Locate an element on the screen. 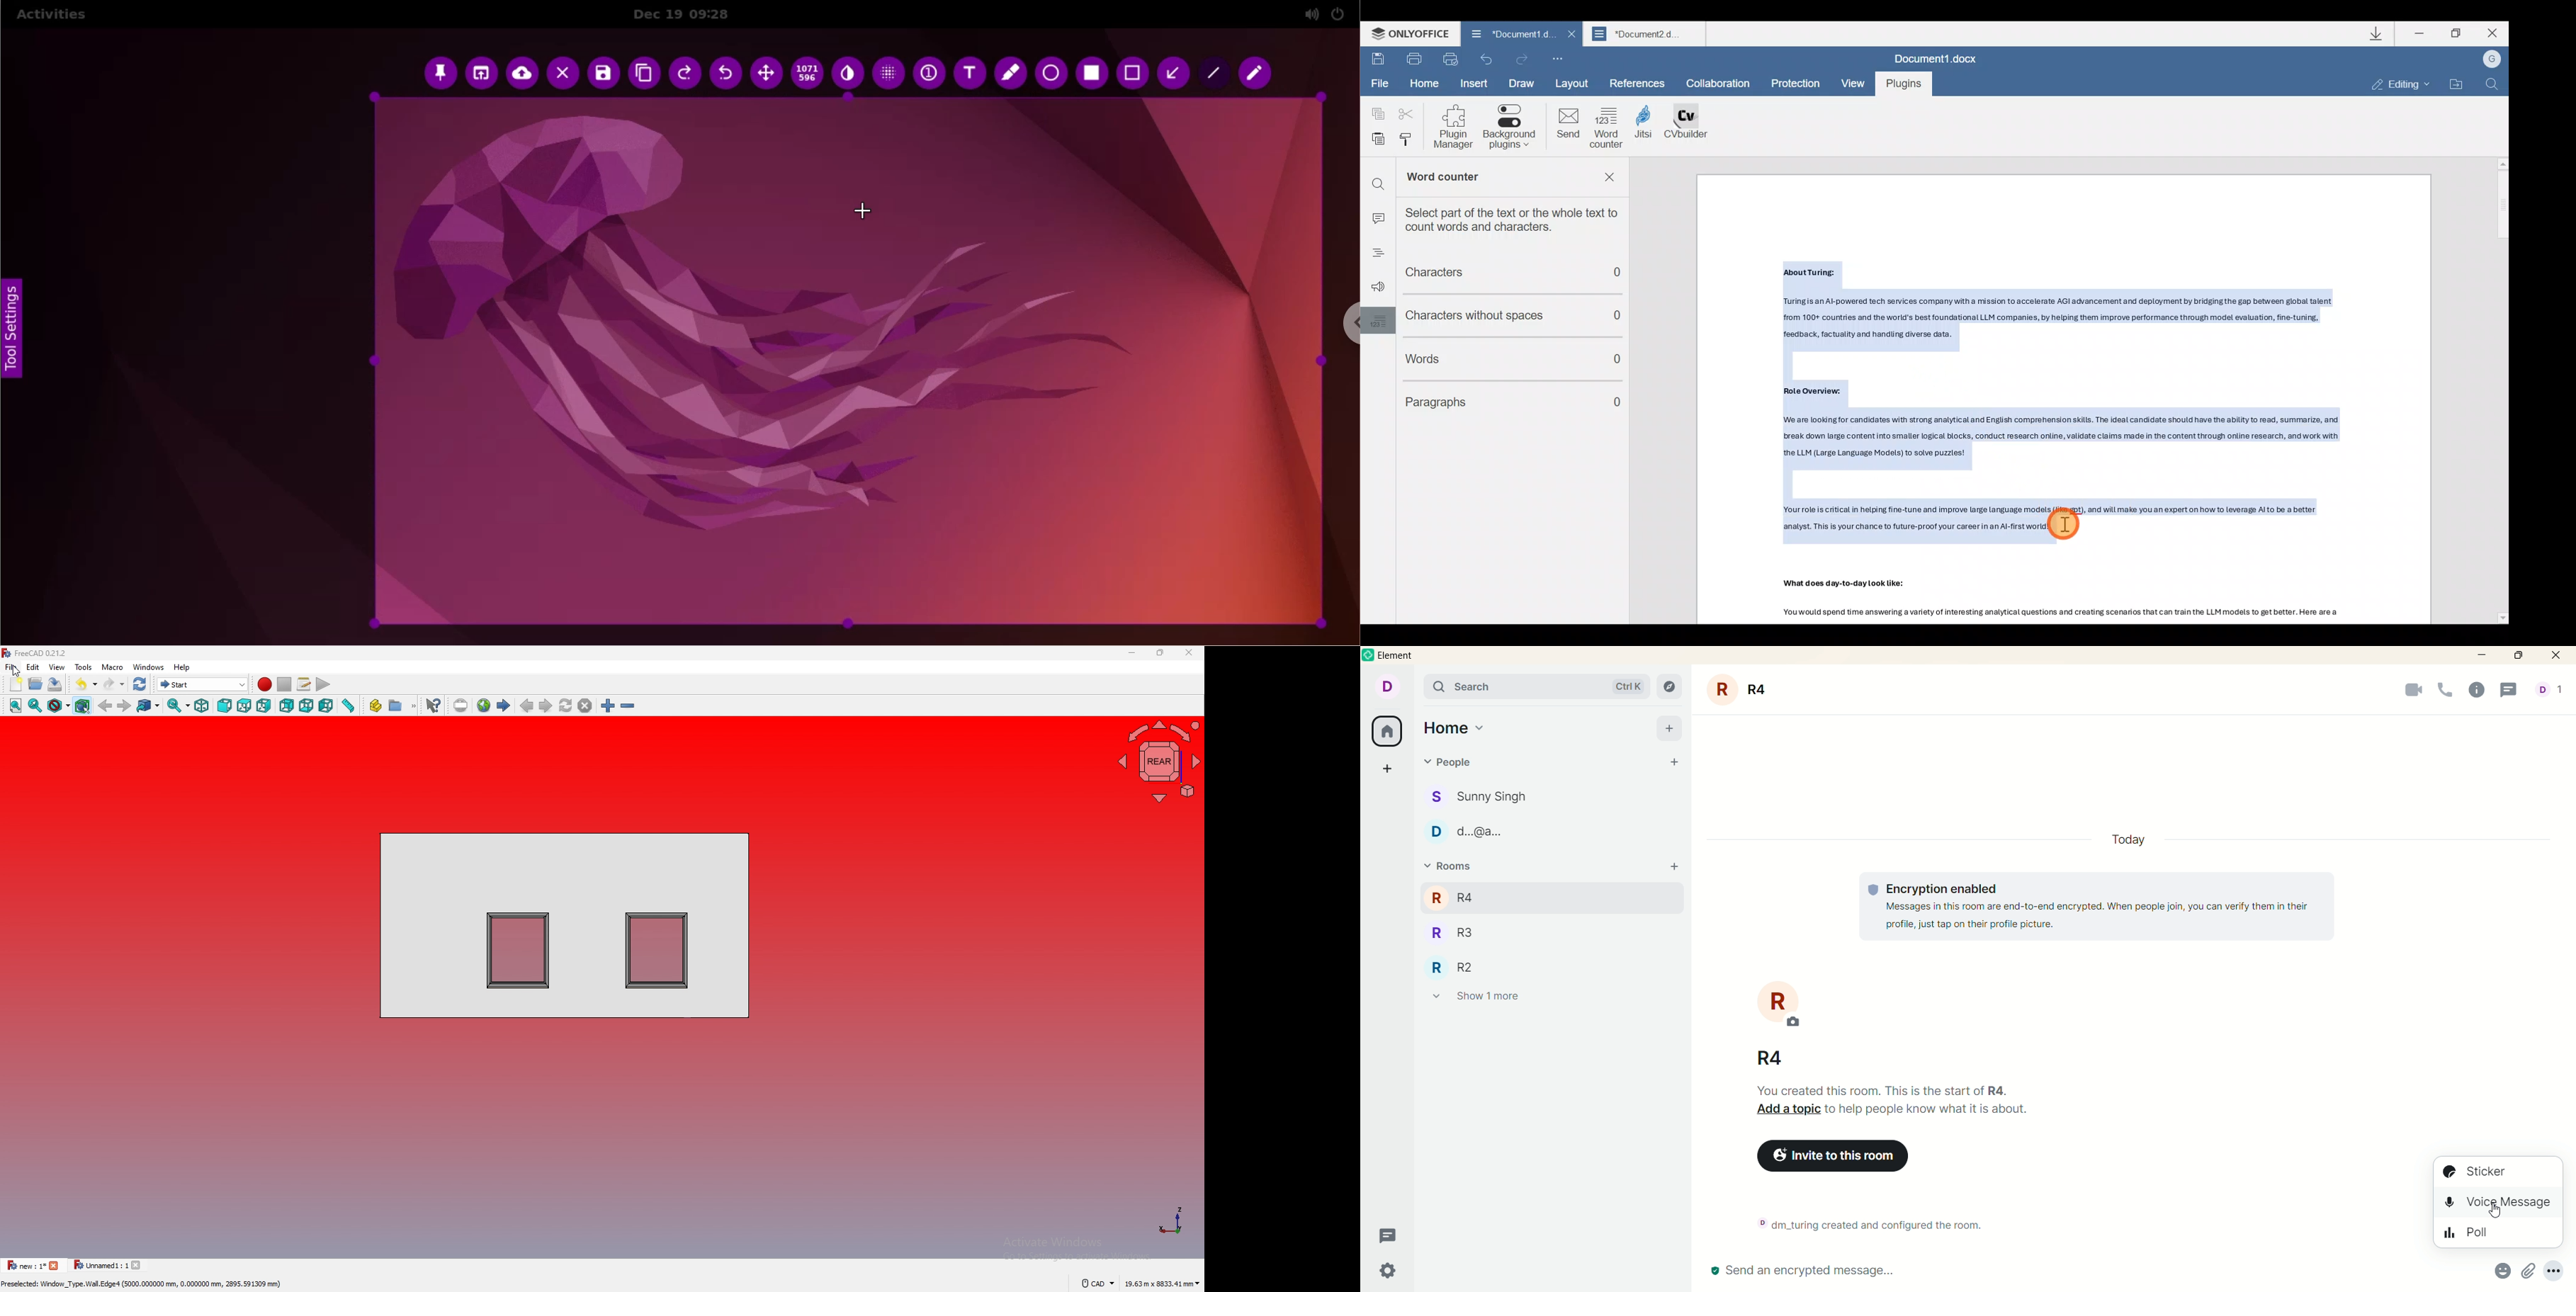 Image resolution: width=2576 pixels, height=1316 pixels. rooms is located at coordinates (1447, 866).